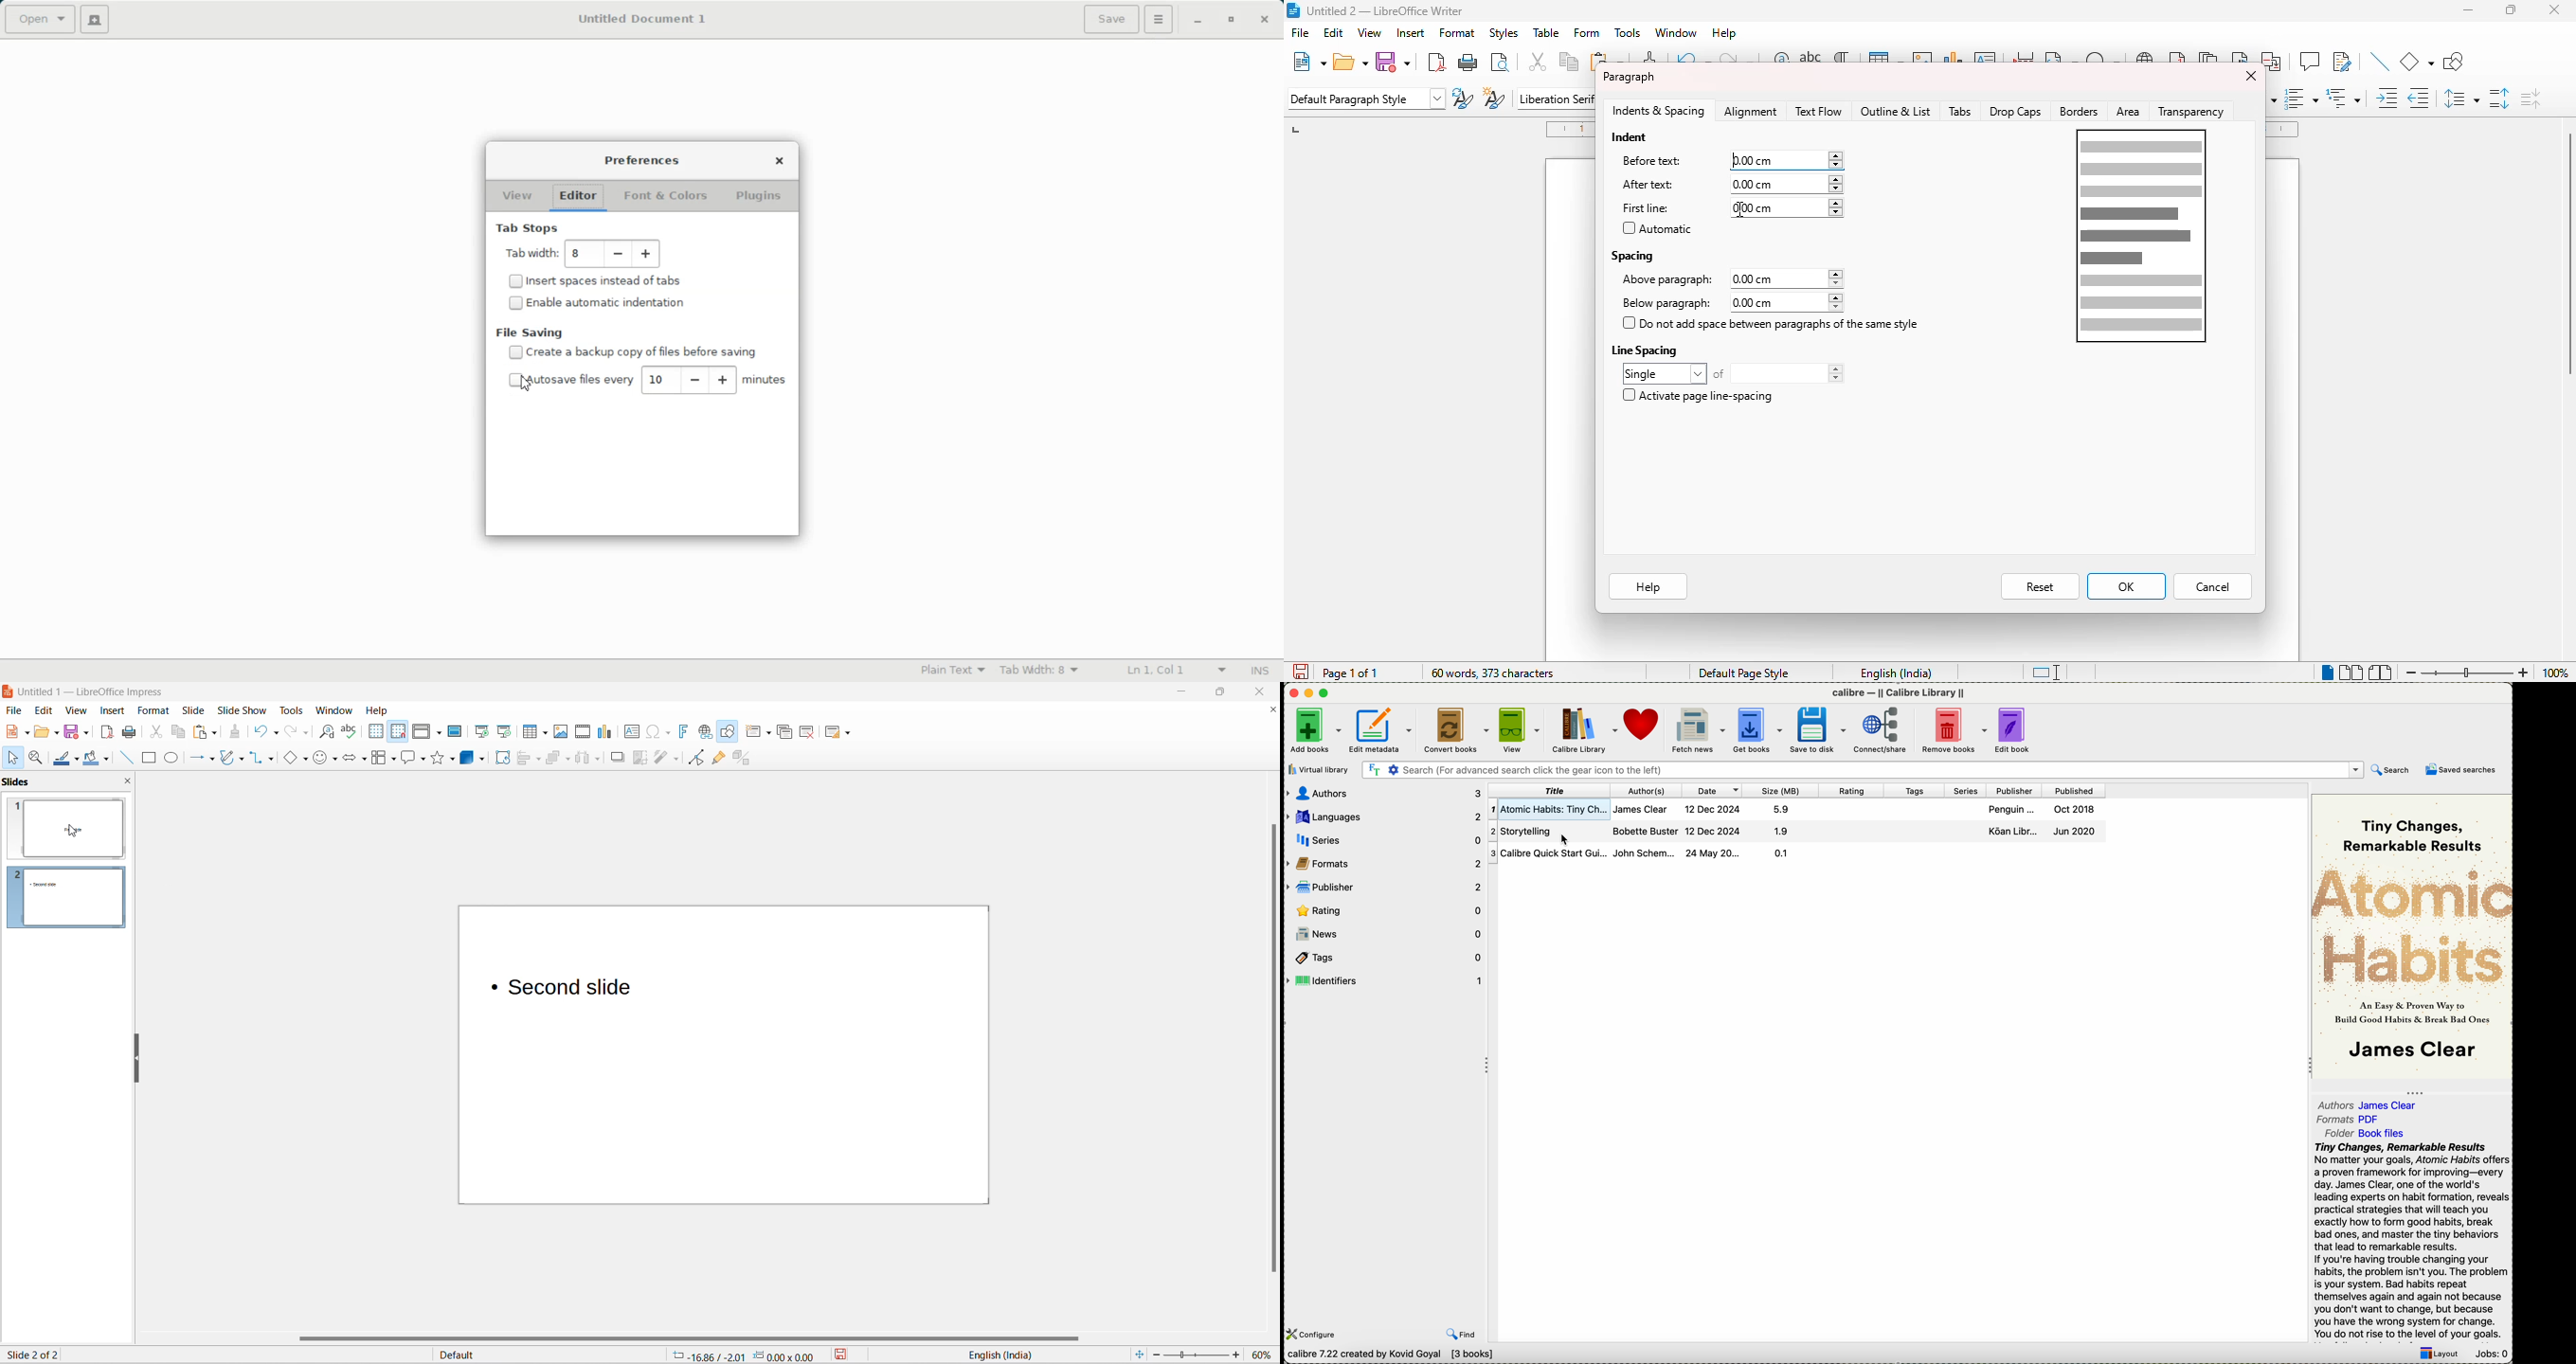 This screenshot has width=2576, height=1372. Describe the element at coordinates (335, 760) in the screenshot. I see `symbol shapes options` at that location.